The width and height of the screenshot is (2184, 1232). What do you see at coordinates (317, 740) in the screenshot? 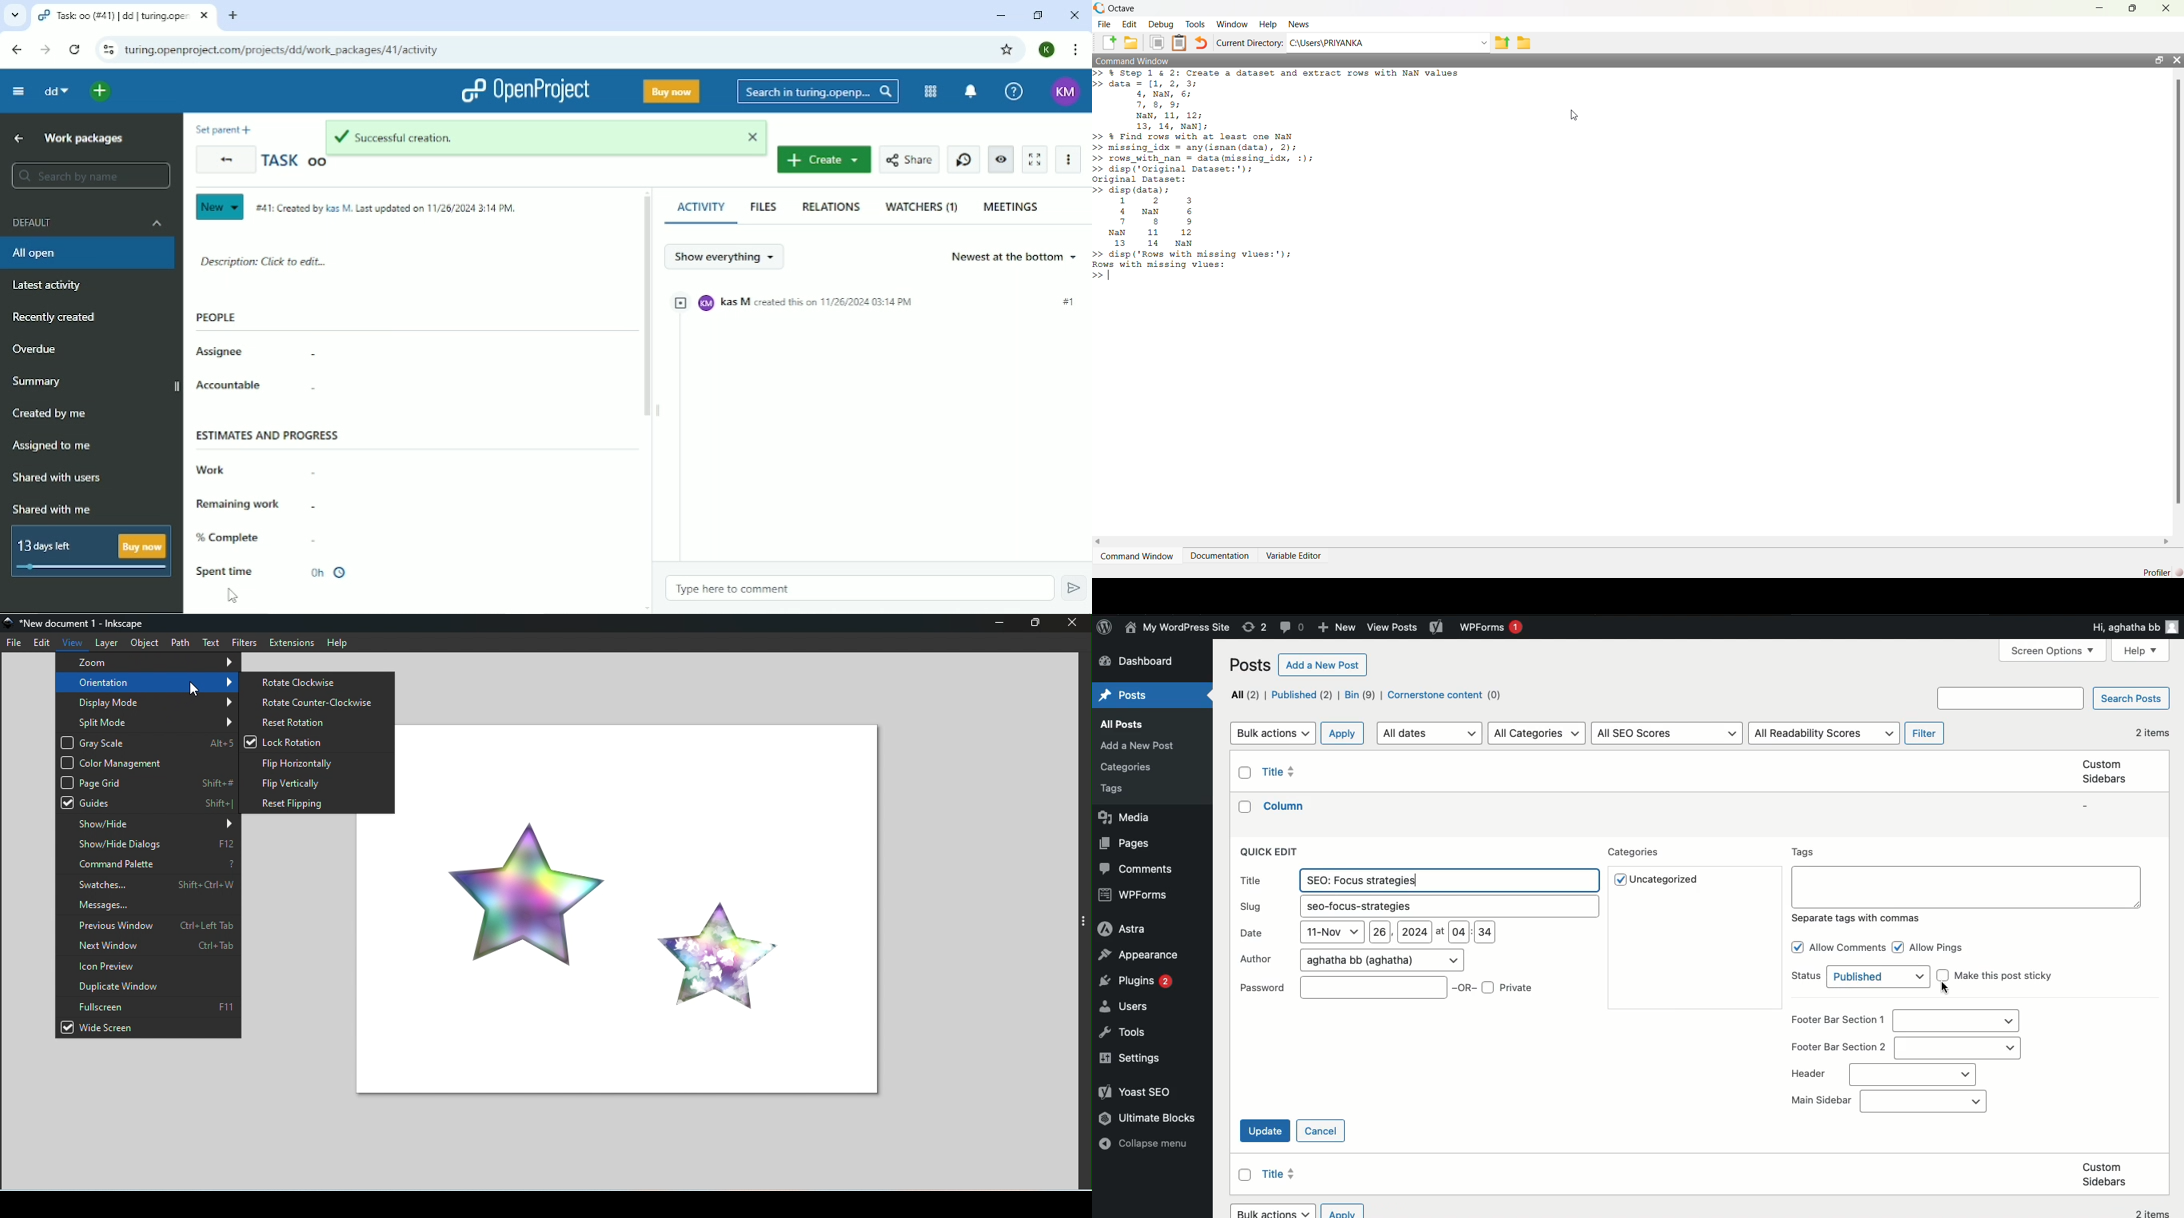
I see `Lock Rotation` at bounding box center [317, 740].